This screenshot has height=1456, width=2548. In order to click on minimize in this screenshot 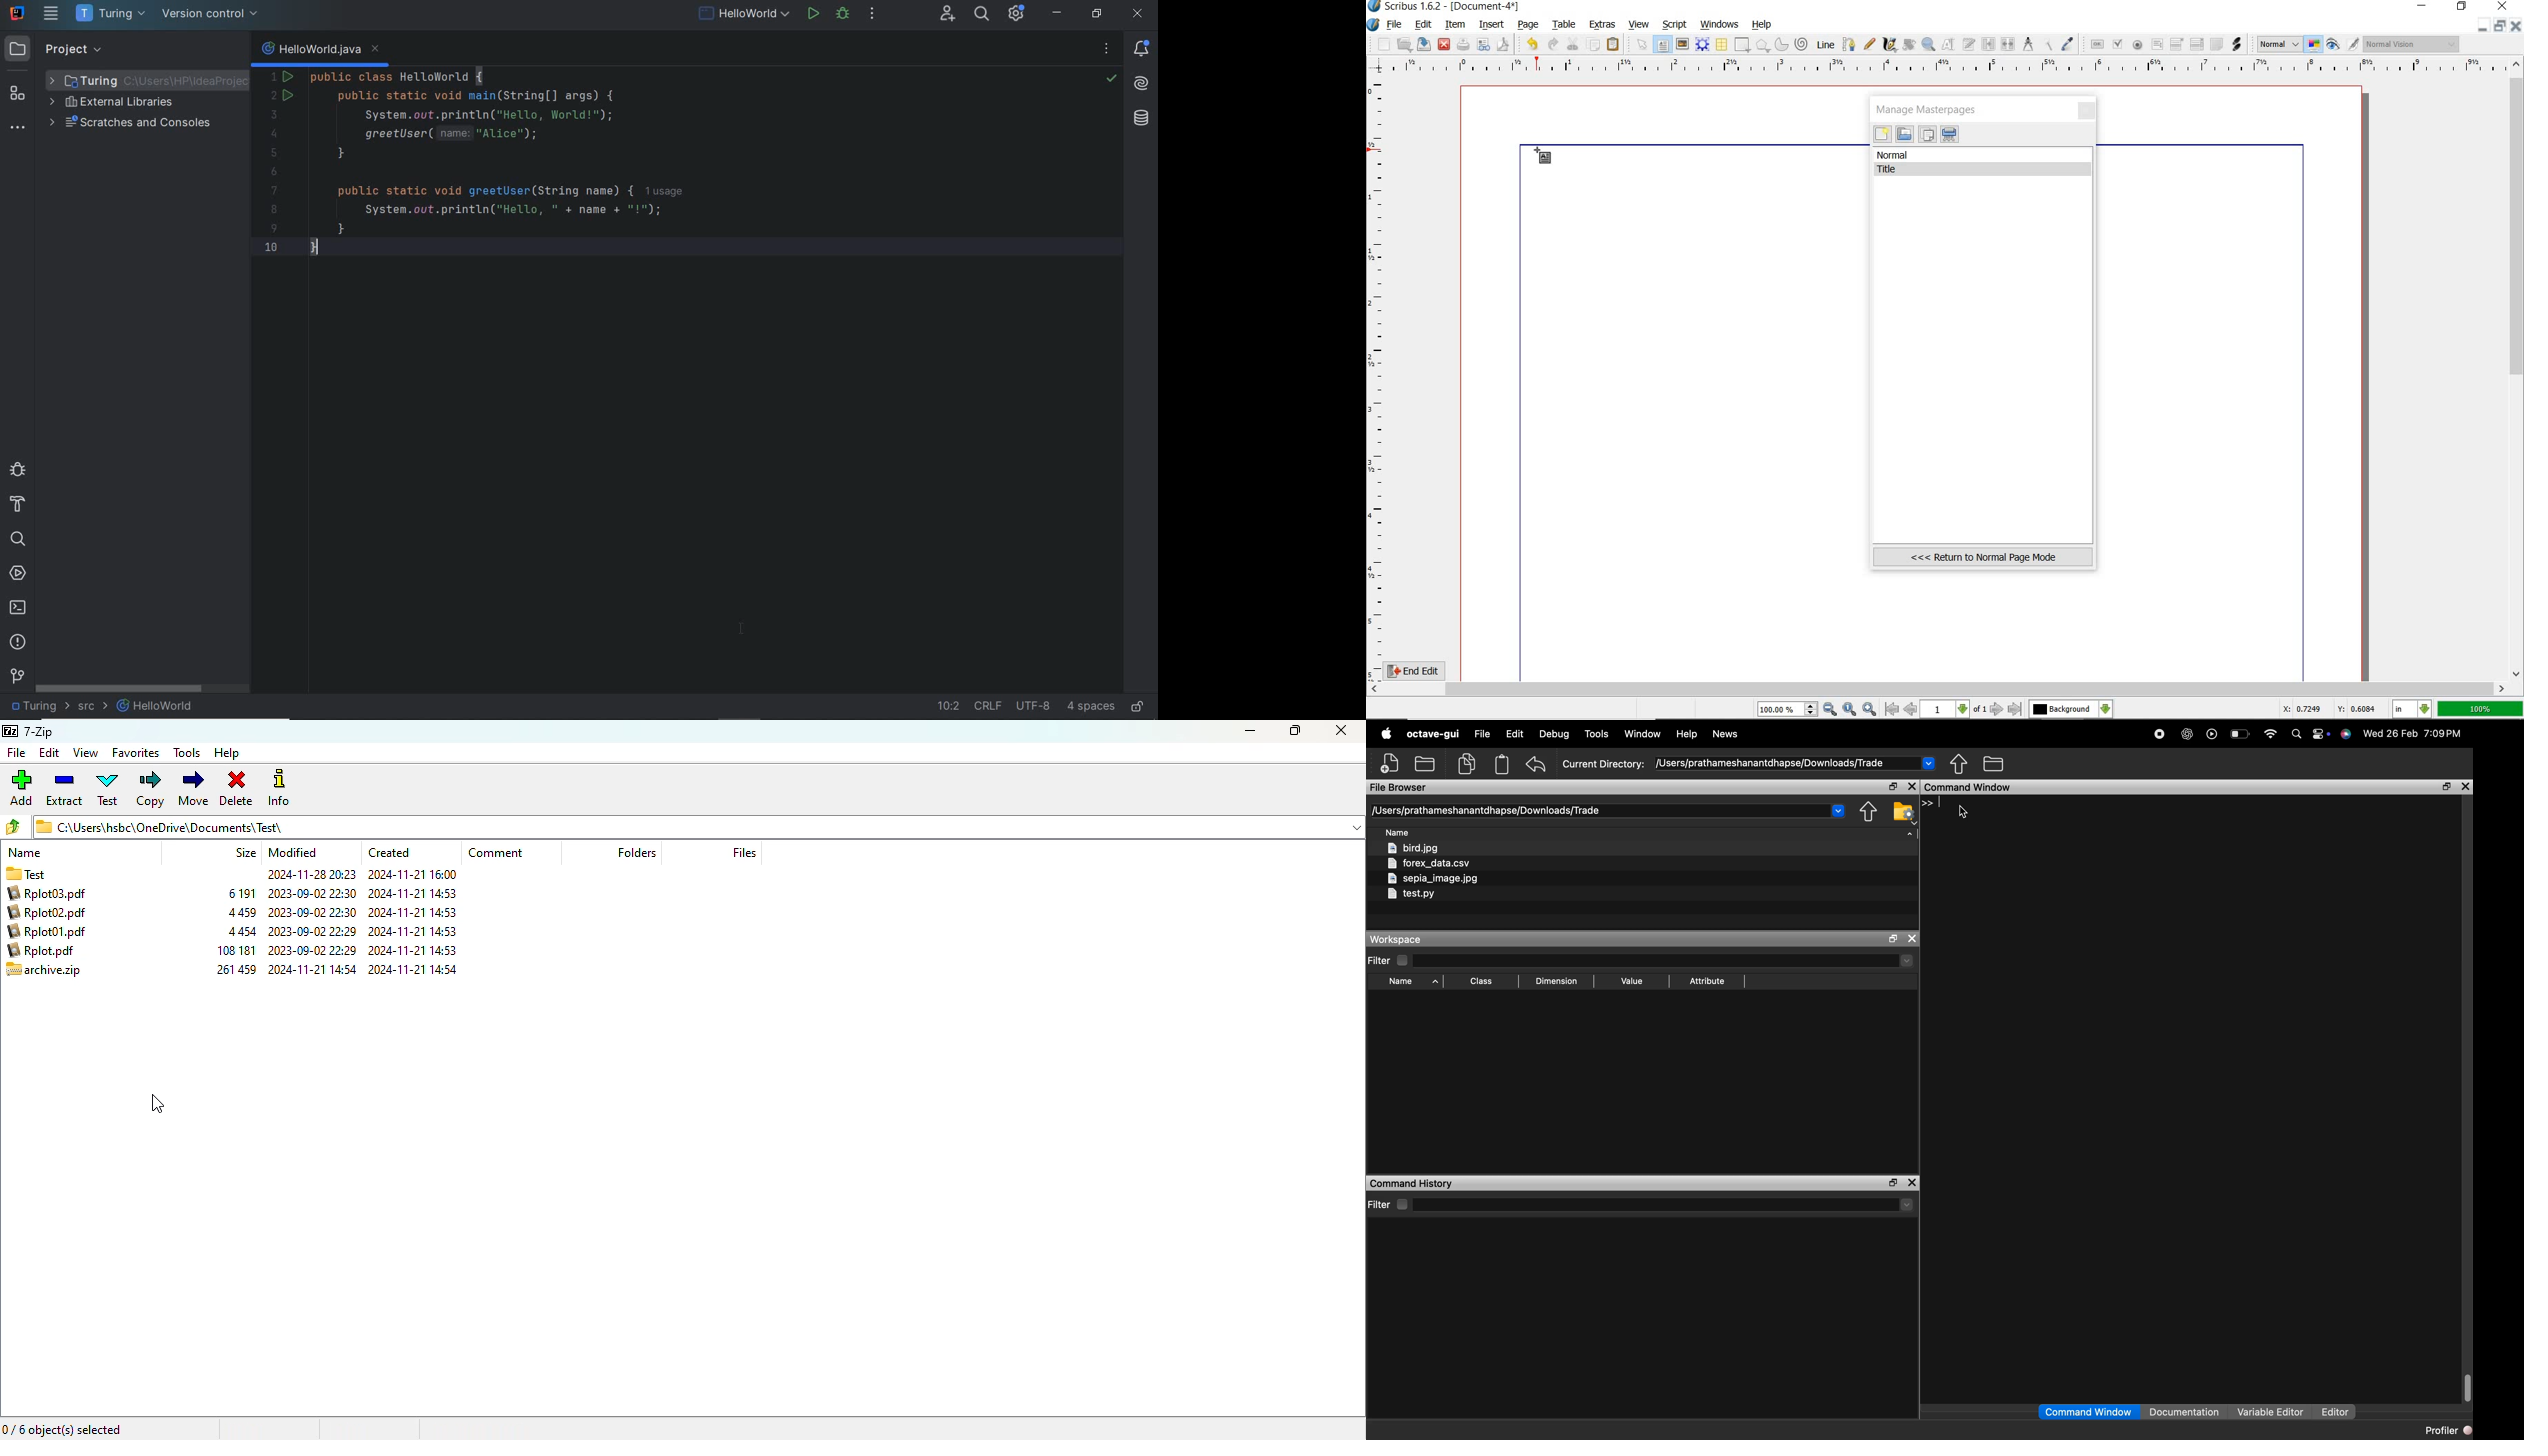, I will do `click(1251, 731)`.